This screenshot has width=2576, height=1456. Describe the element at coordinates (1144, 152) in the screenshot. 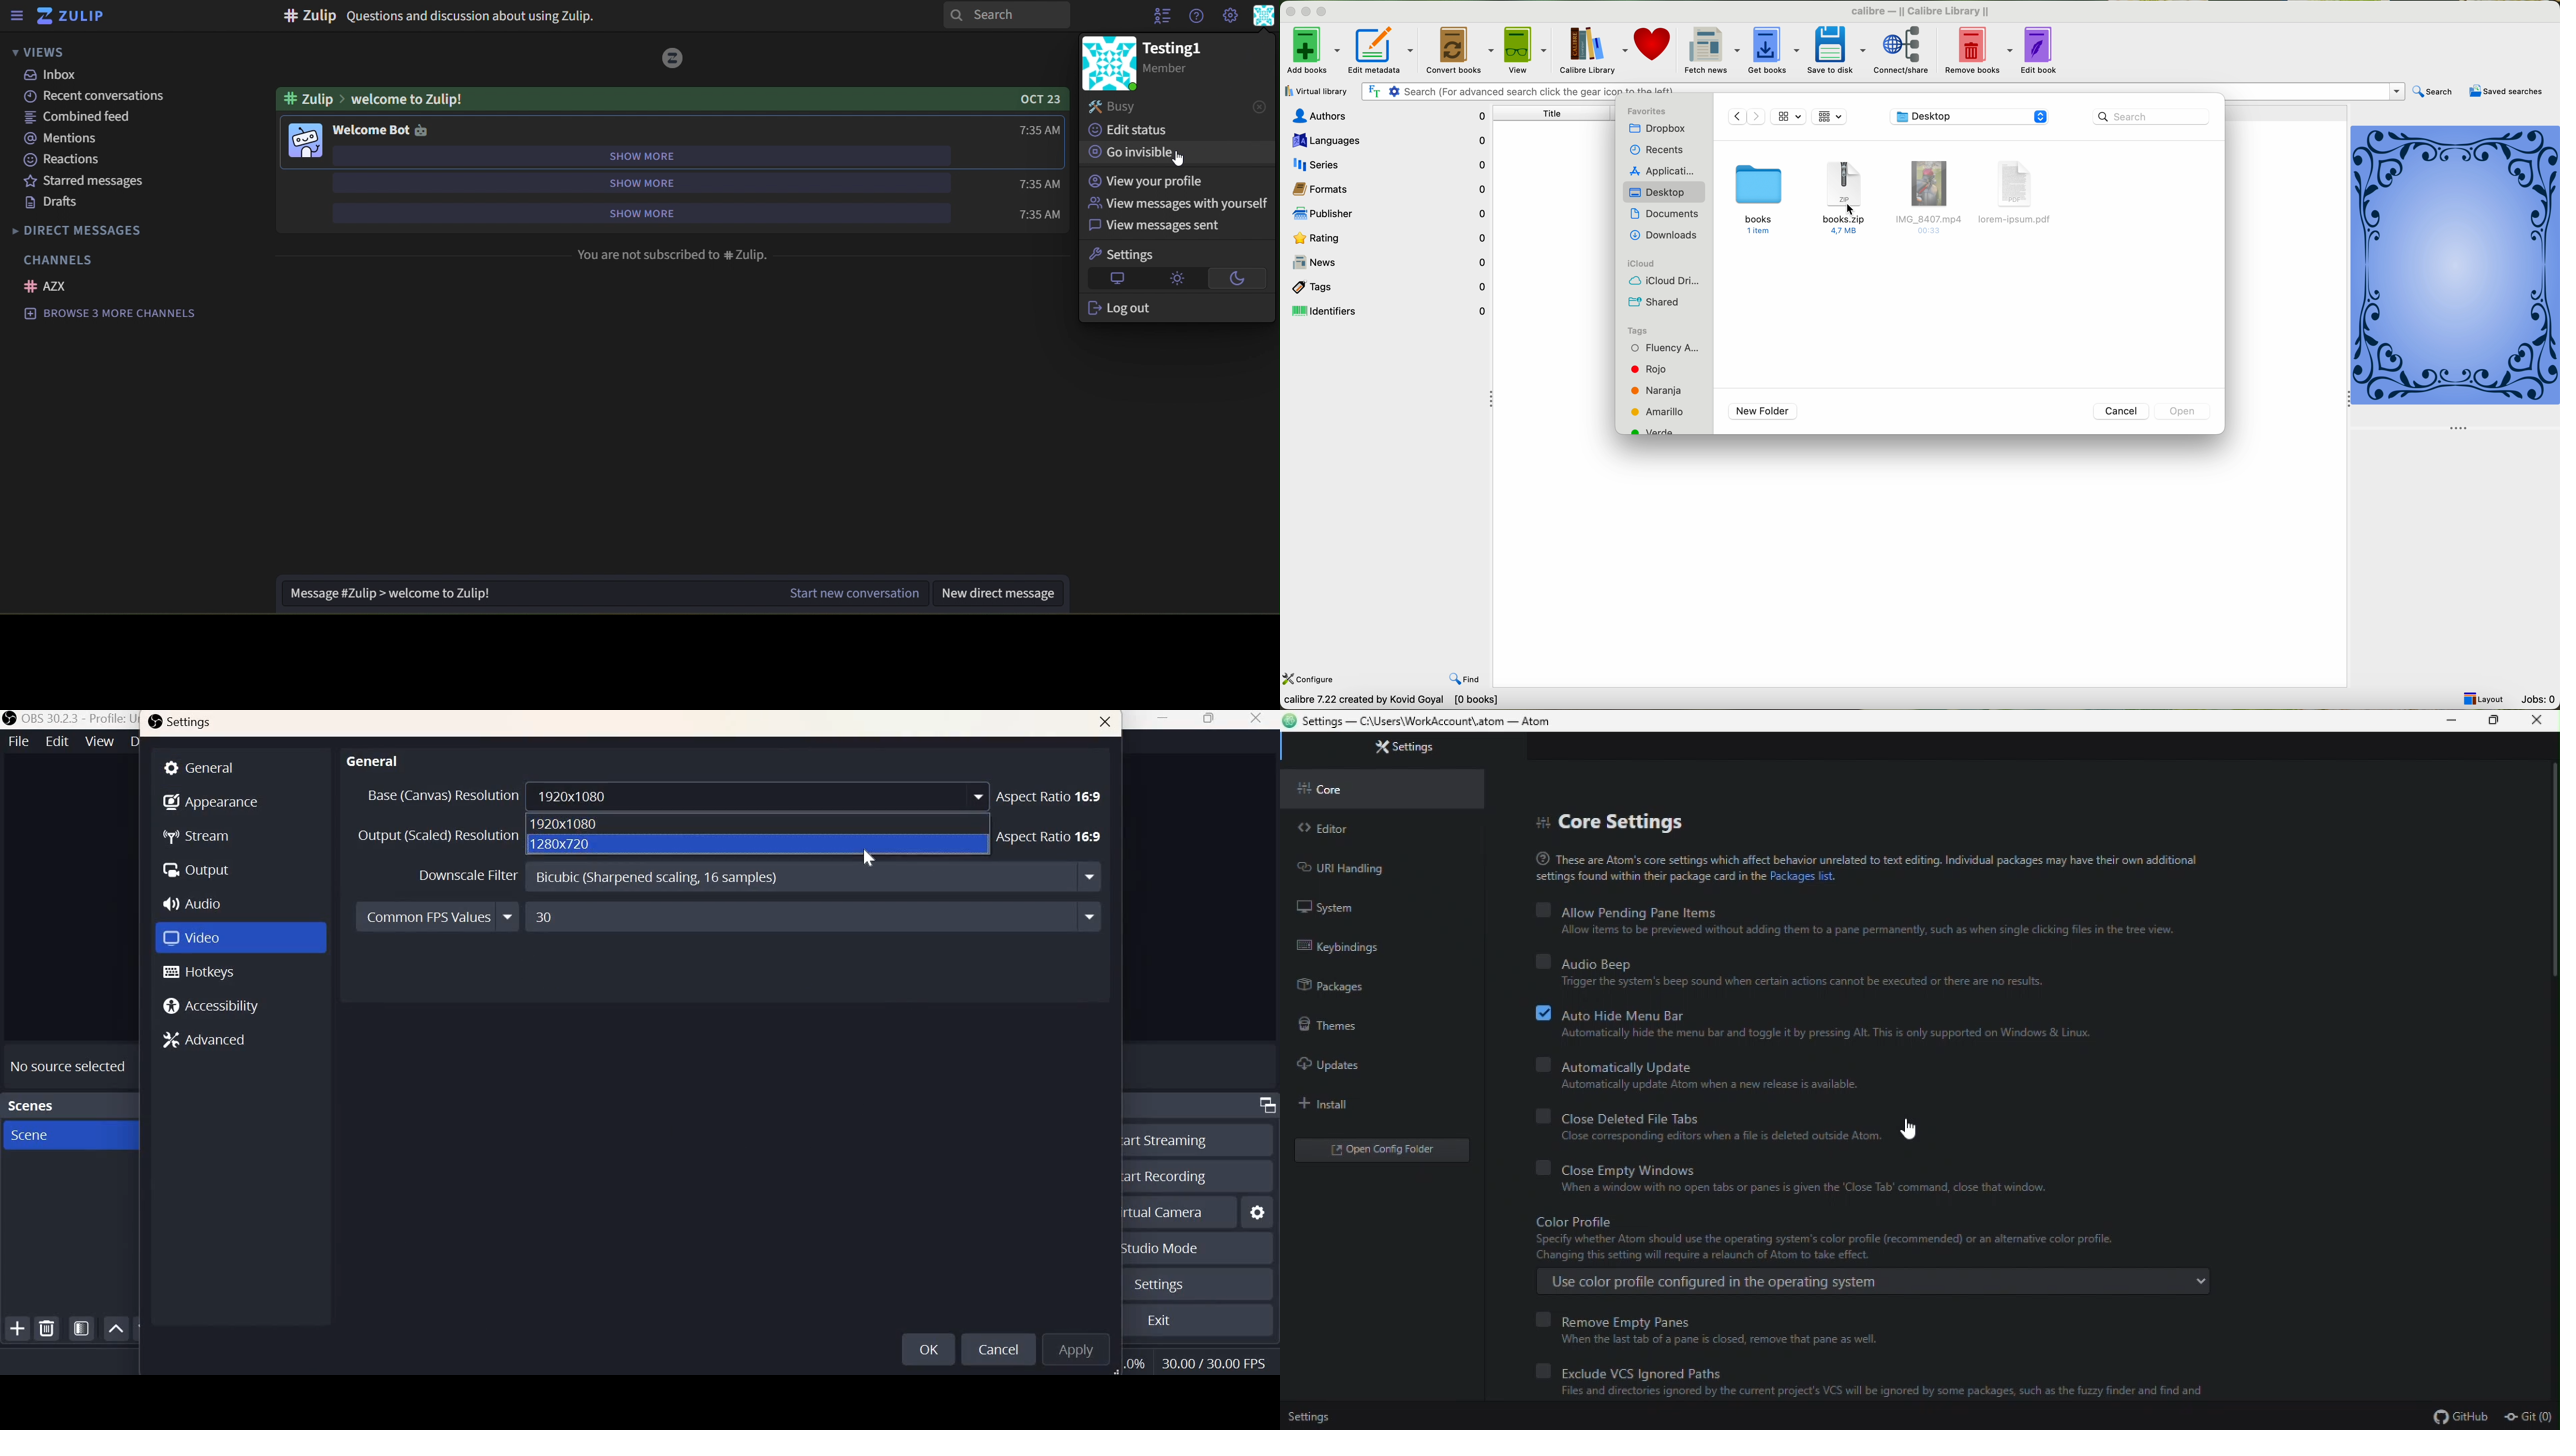

I see `go invisible` at that location.